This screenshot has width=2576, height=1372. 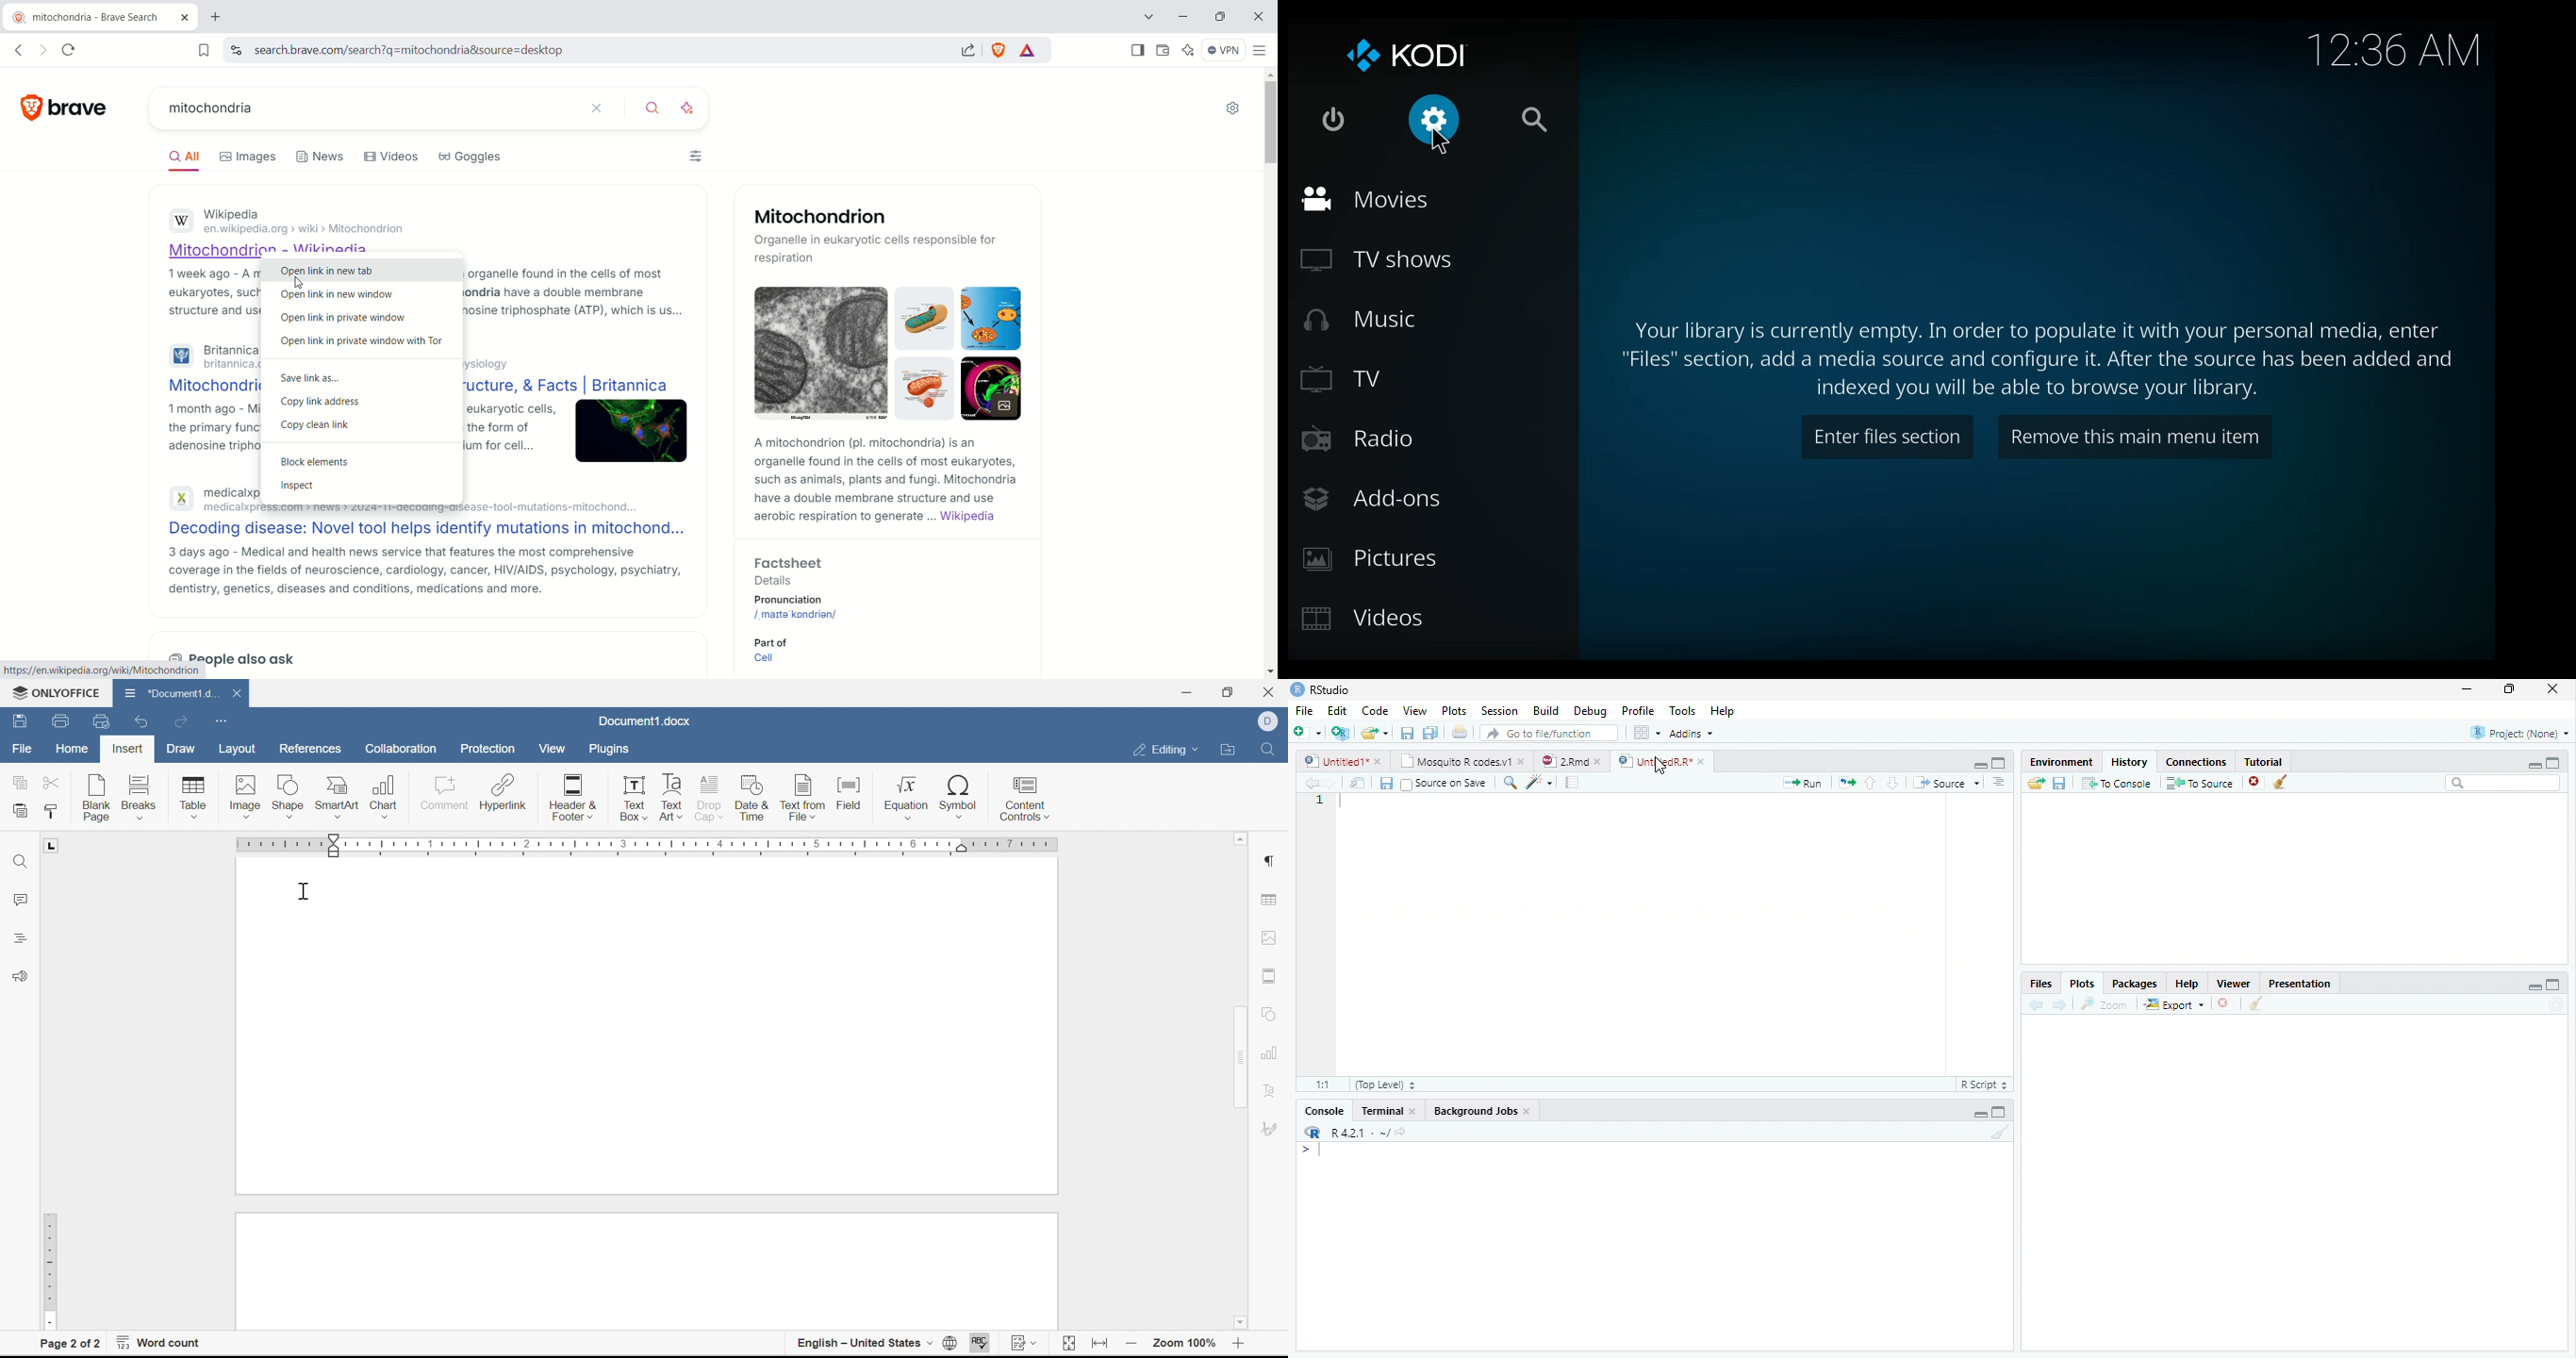 I want to click on Save all open documents, so click(x=1429, y=732).